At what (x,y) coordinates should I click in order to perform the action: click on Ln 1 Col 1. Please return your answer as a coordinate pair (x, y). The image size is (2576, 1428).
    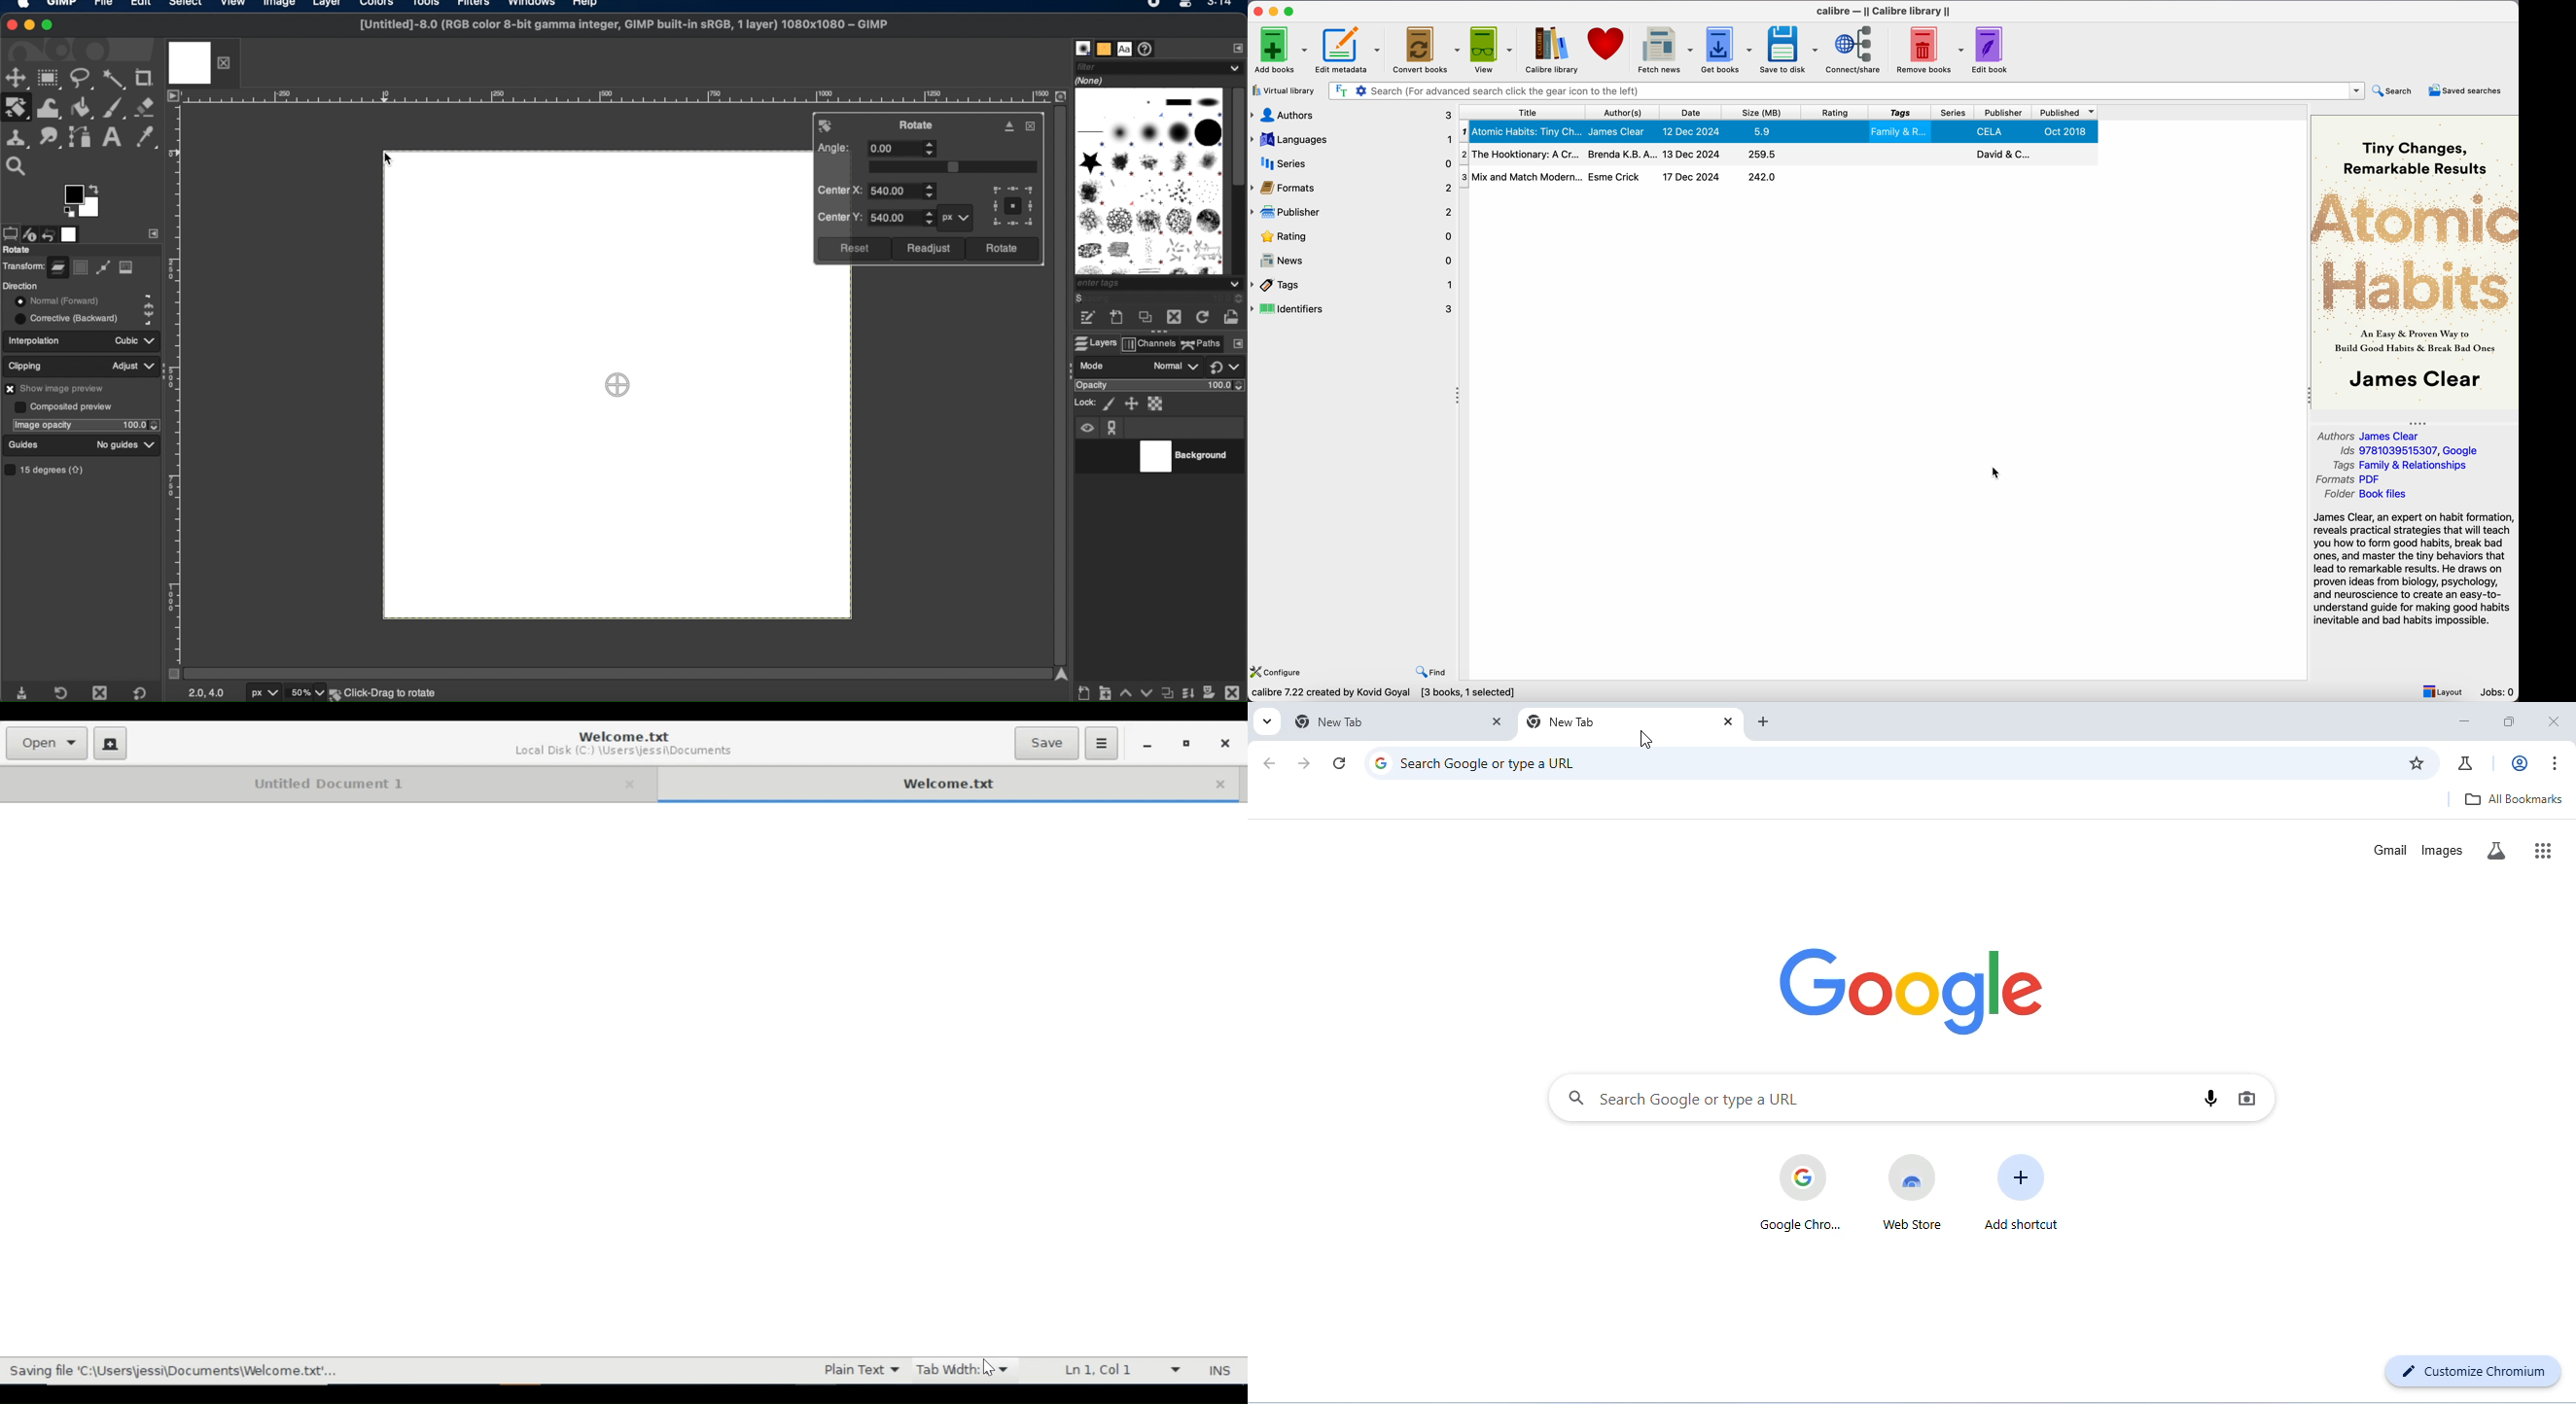
    Looking at the image, I should click on (1118, 1370).